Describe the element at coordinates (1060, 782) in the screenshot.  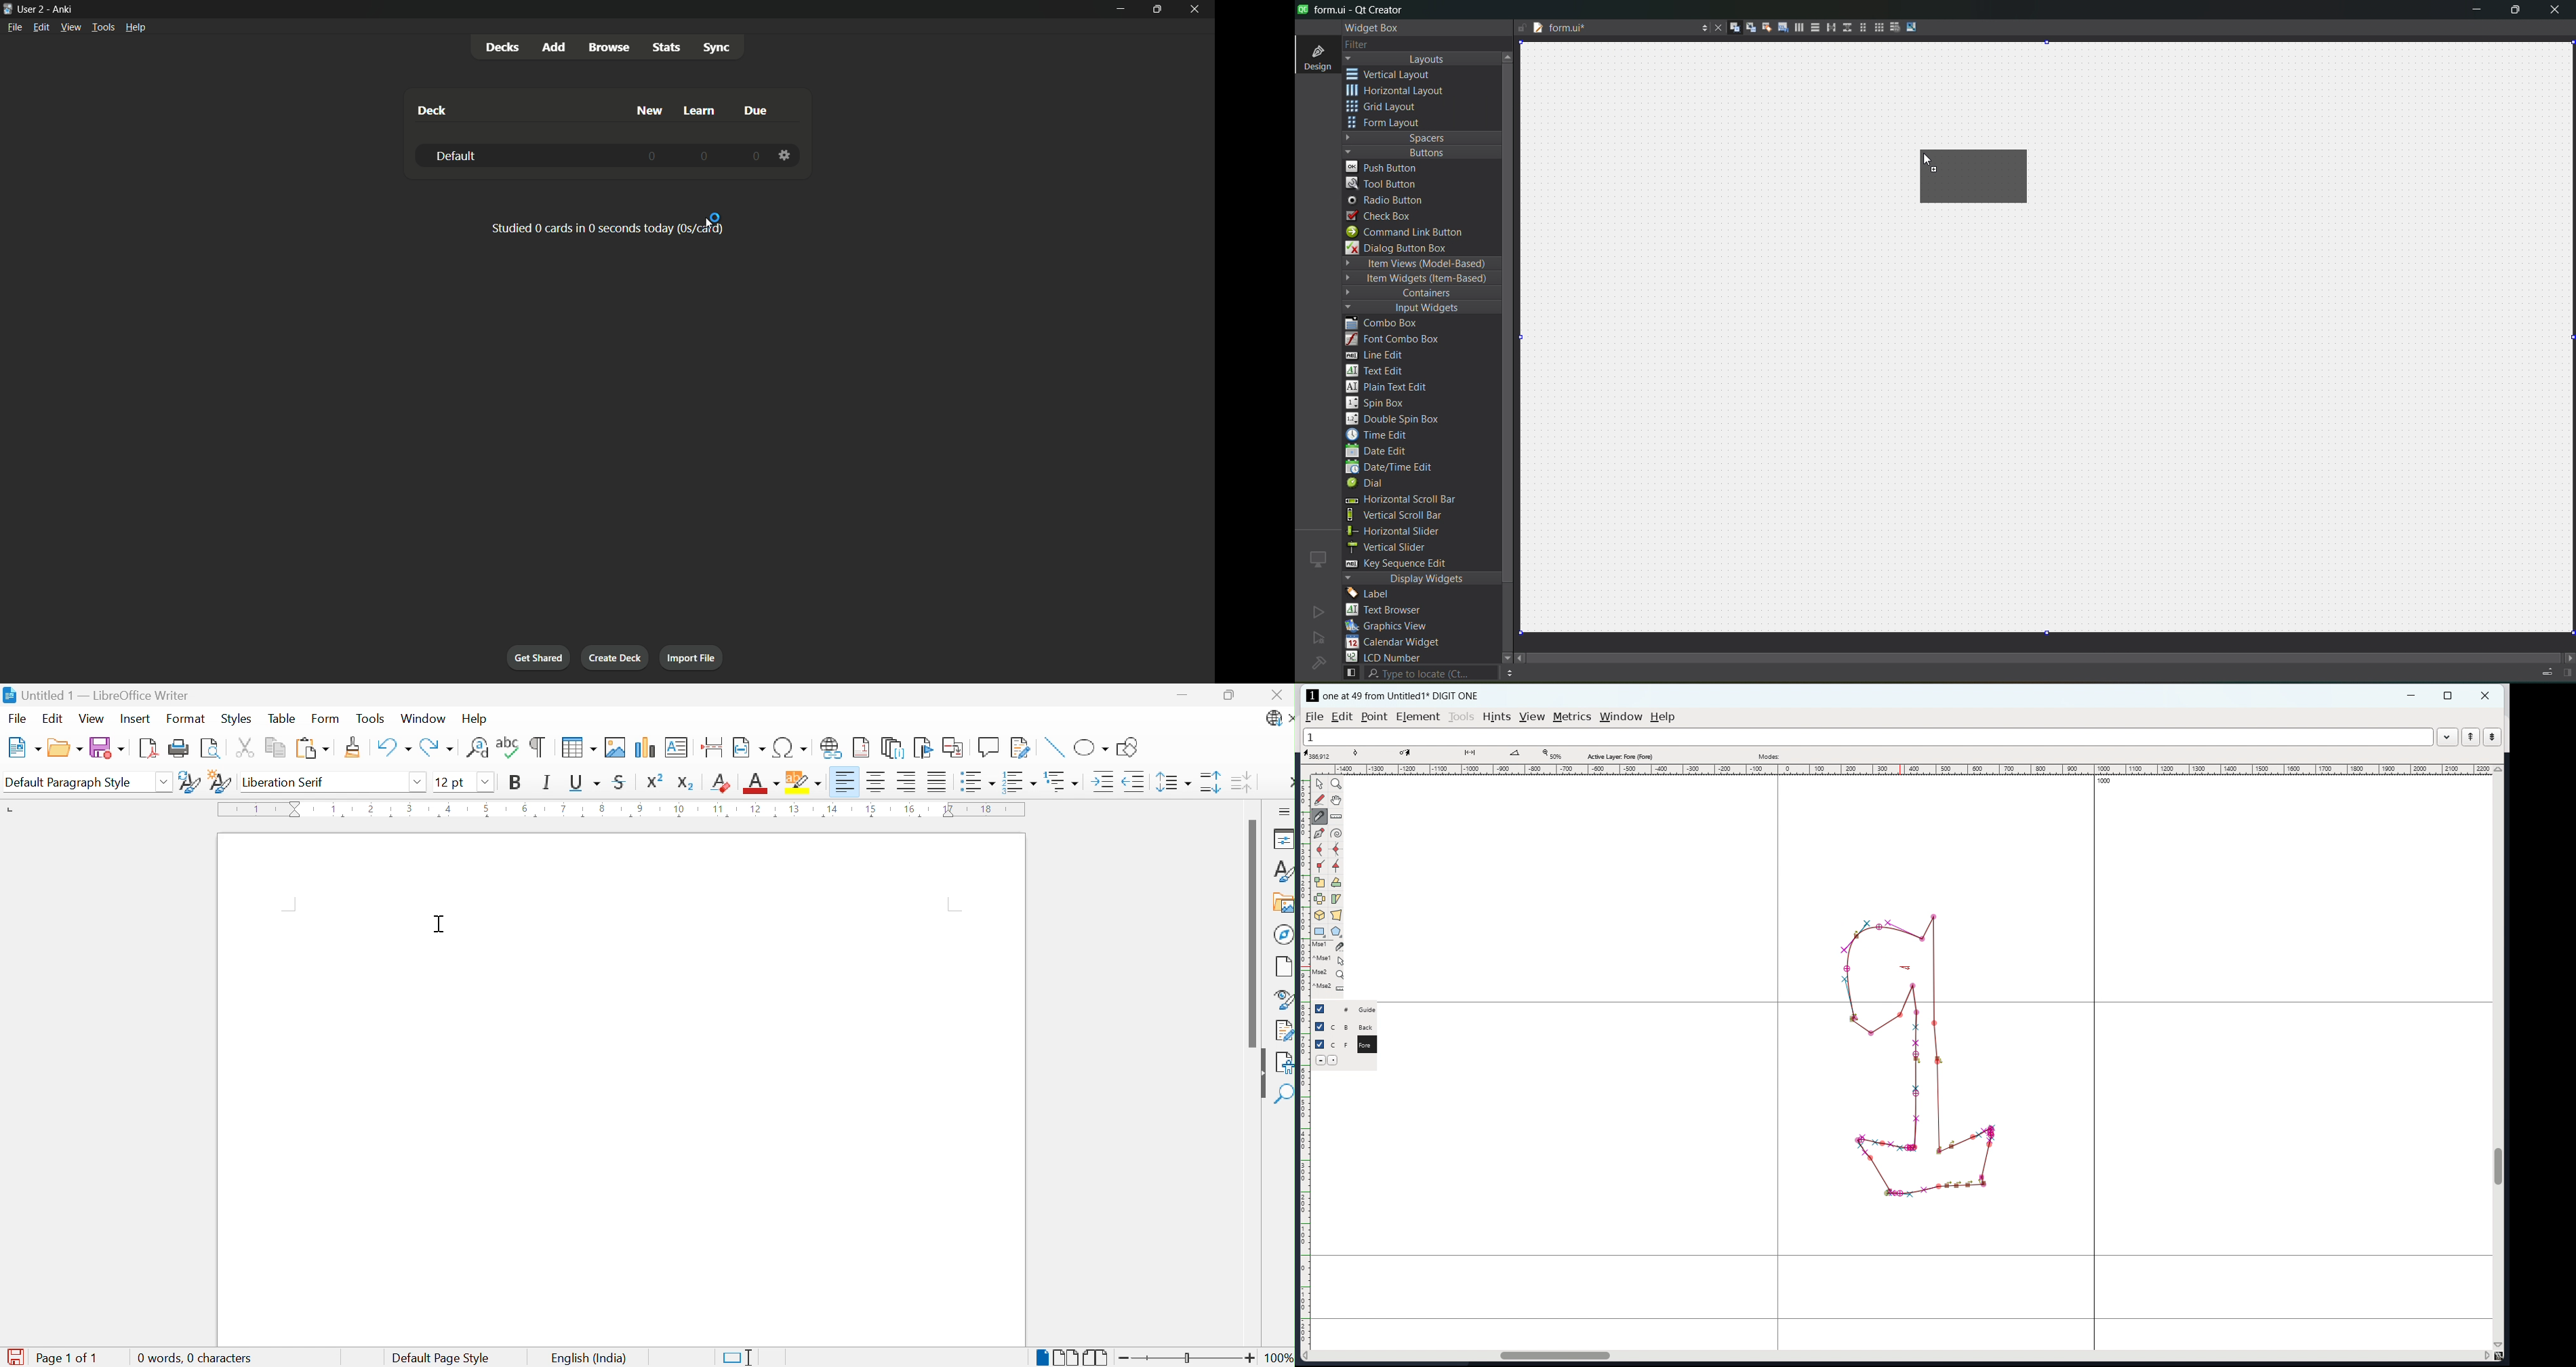
I see `Select Outline Format` at that location.